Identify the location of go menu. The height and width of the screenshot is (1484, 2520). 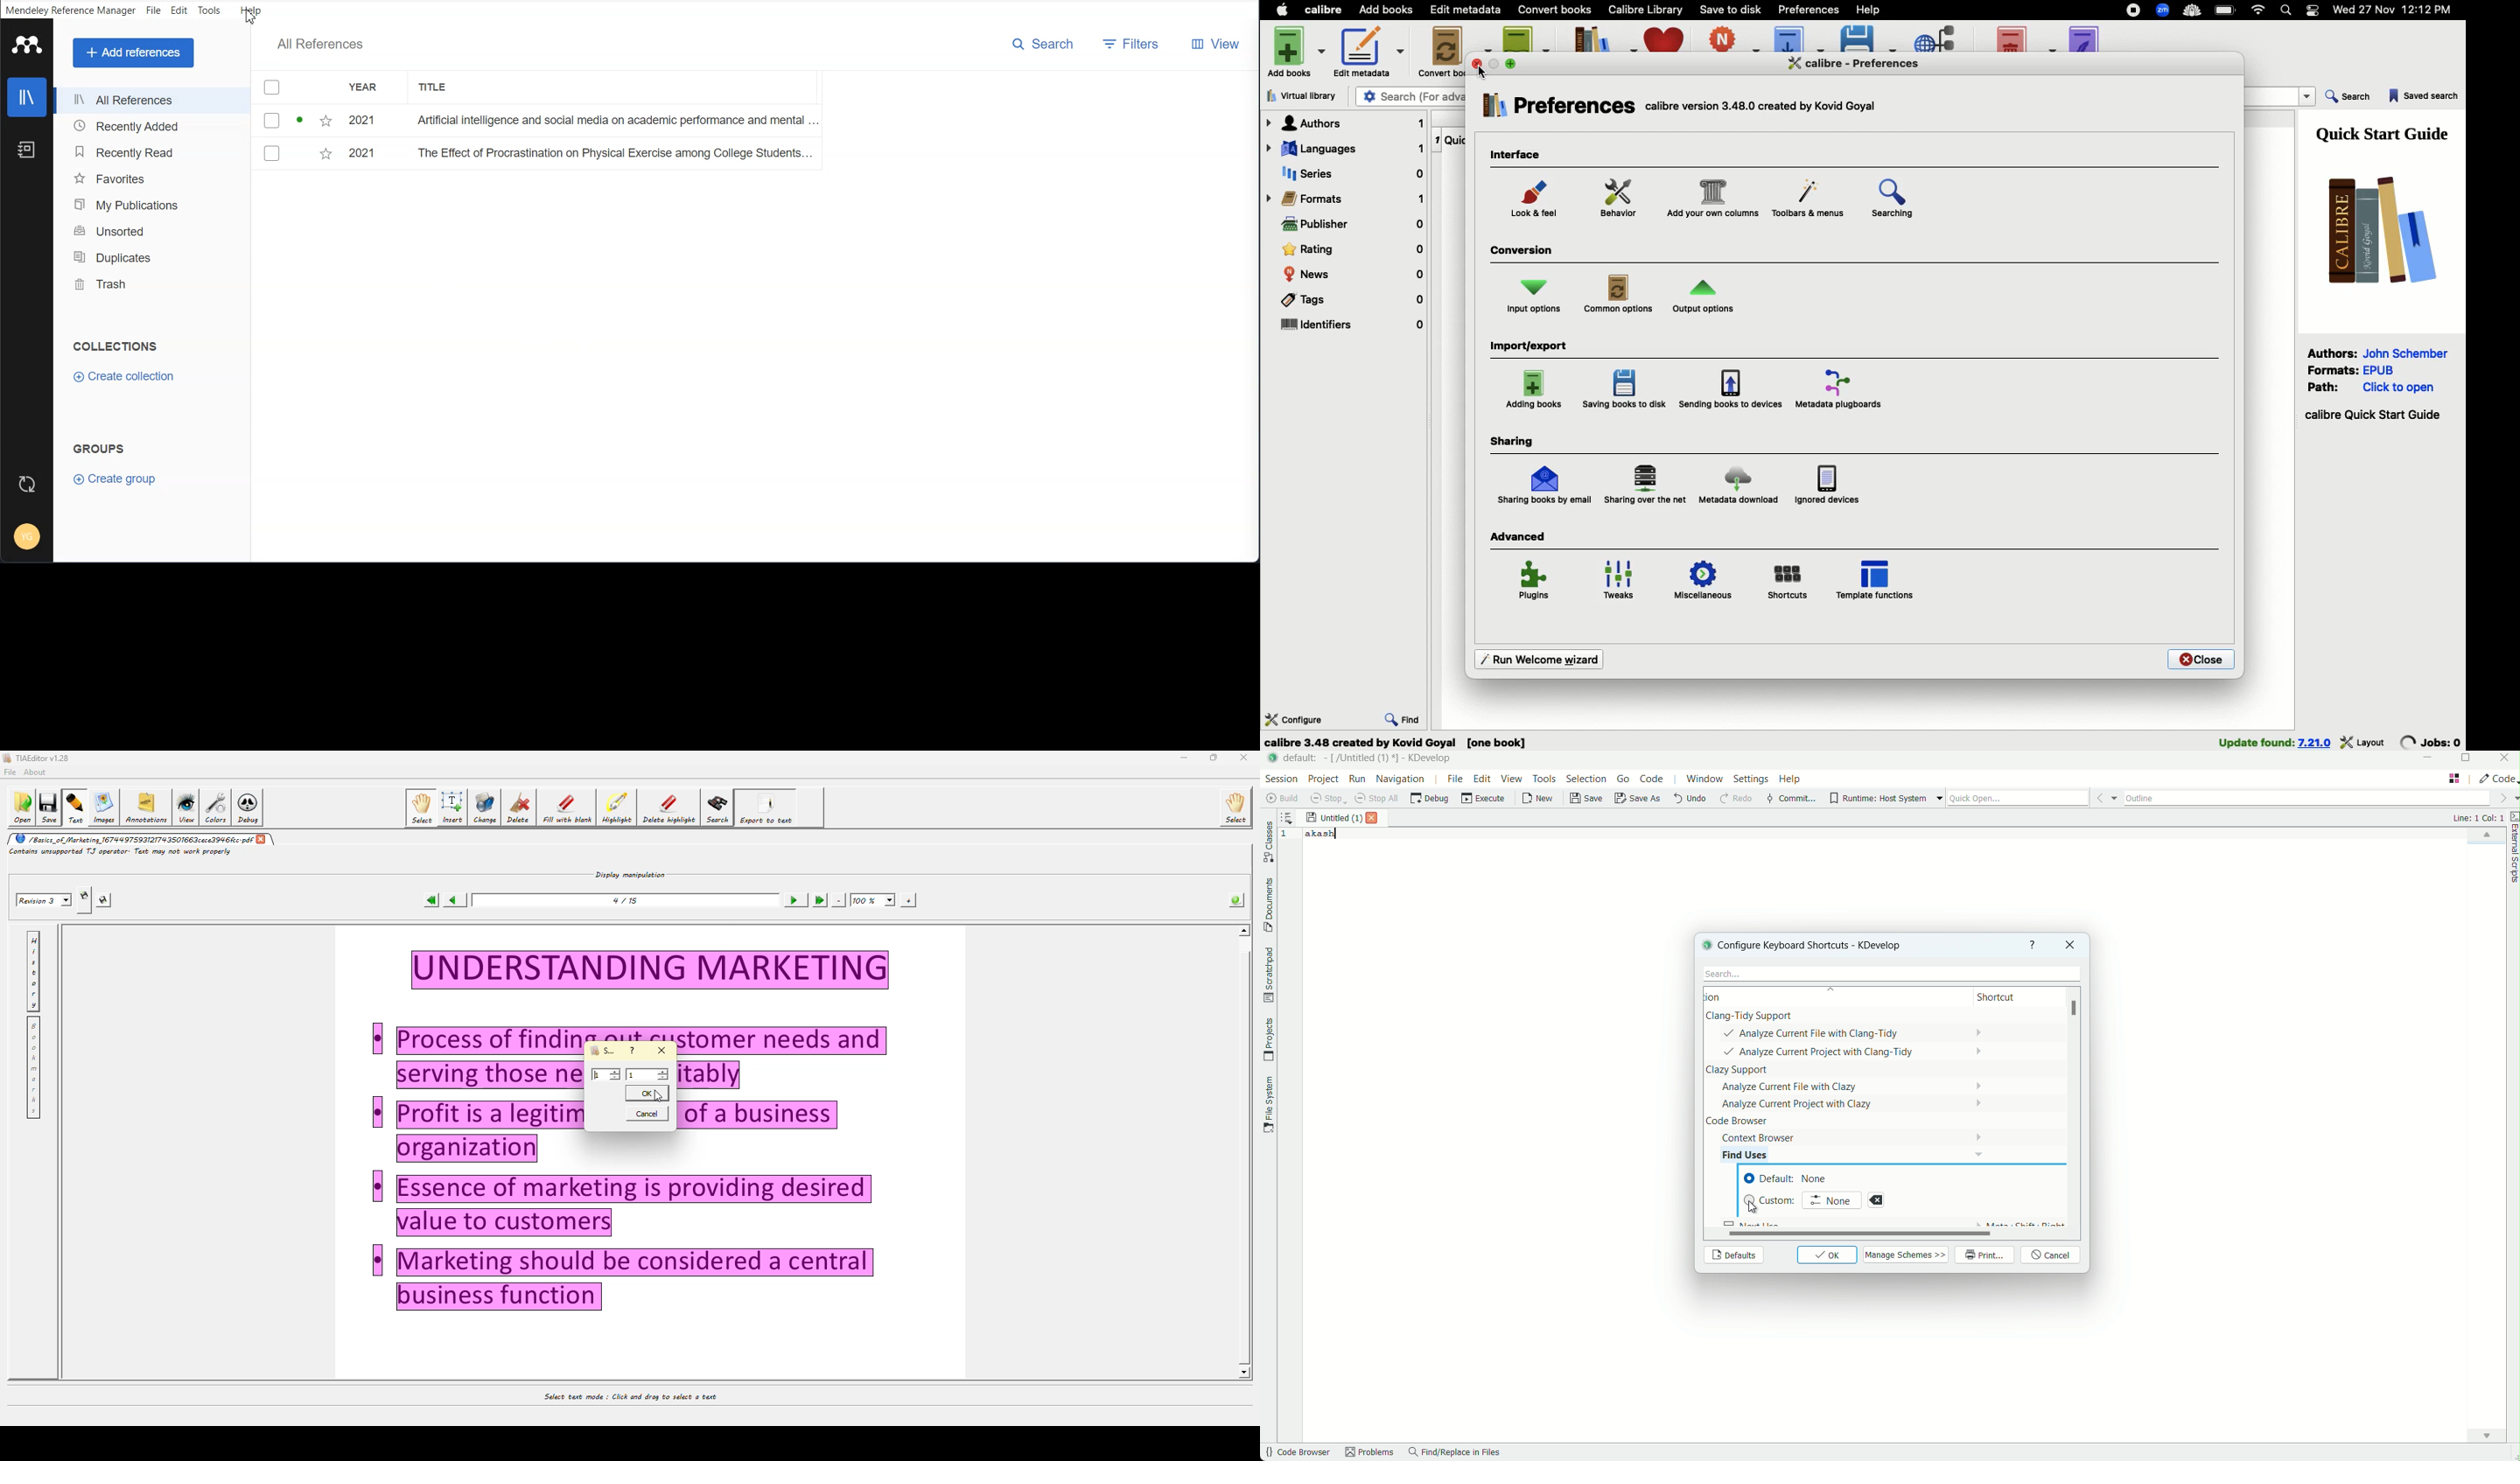
(1624, 779).